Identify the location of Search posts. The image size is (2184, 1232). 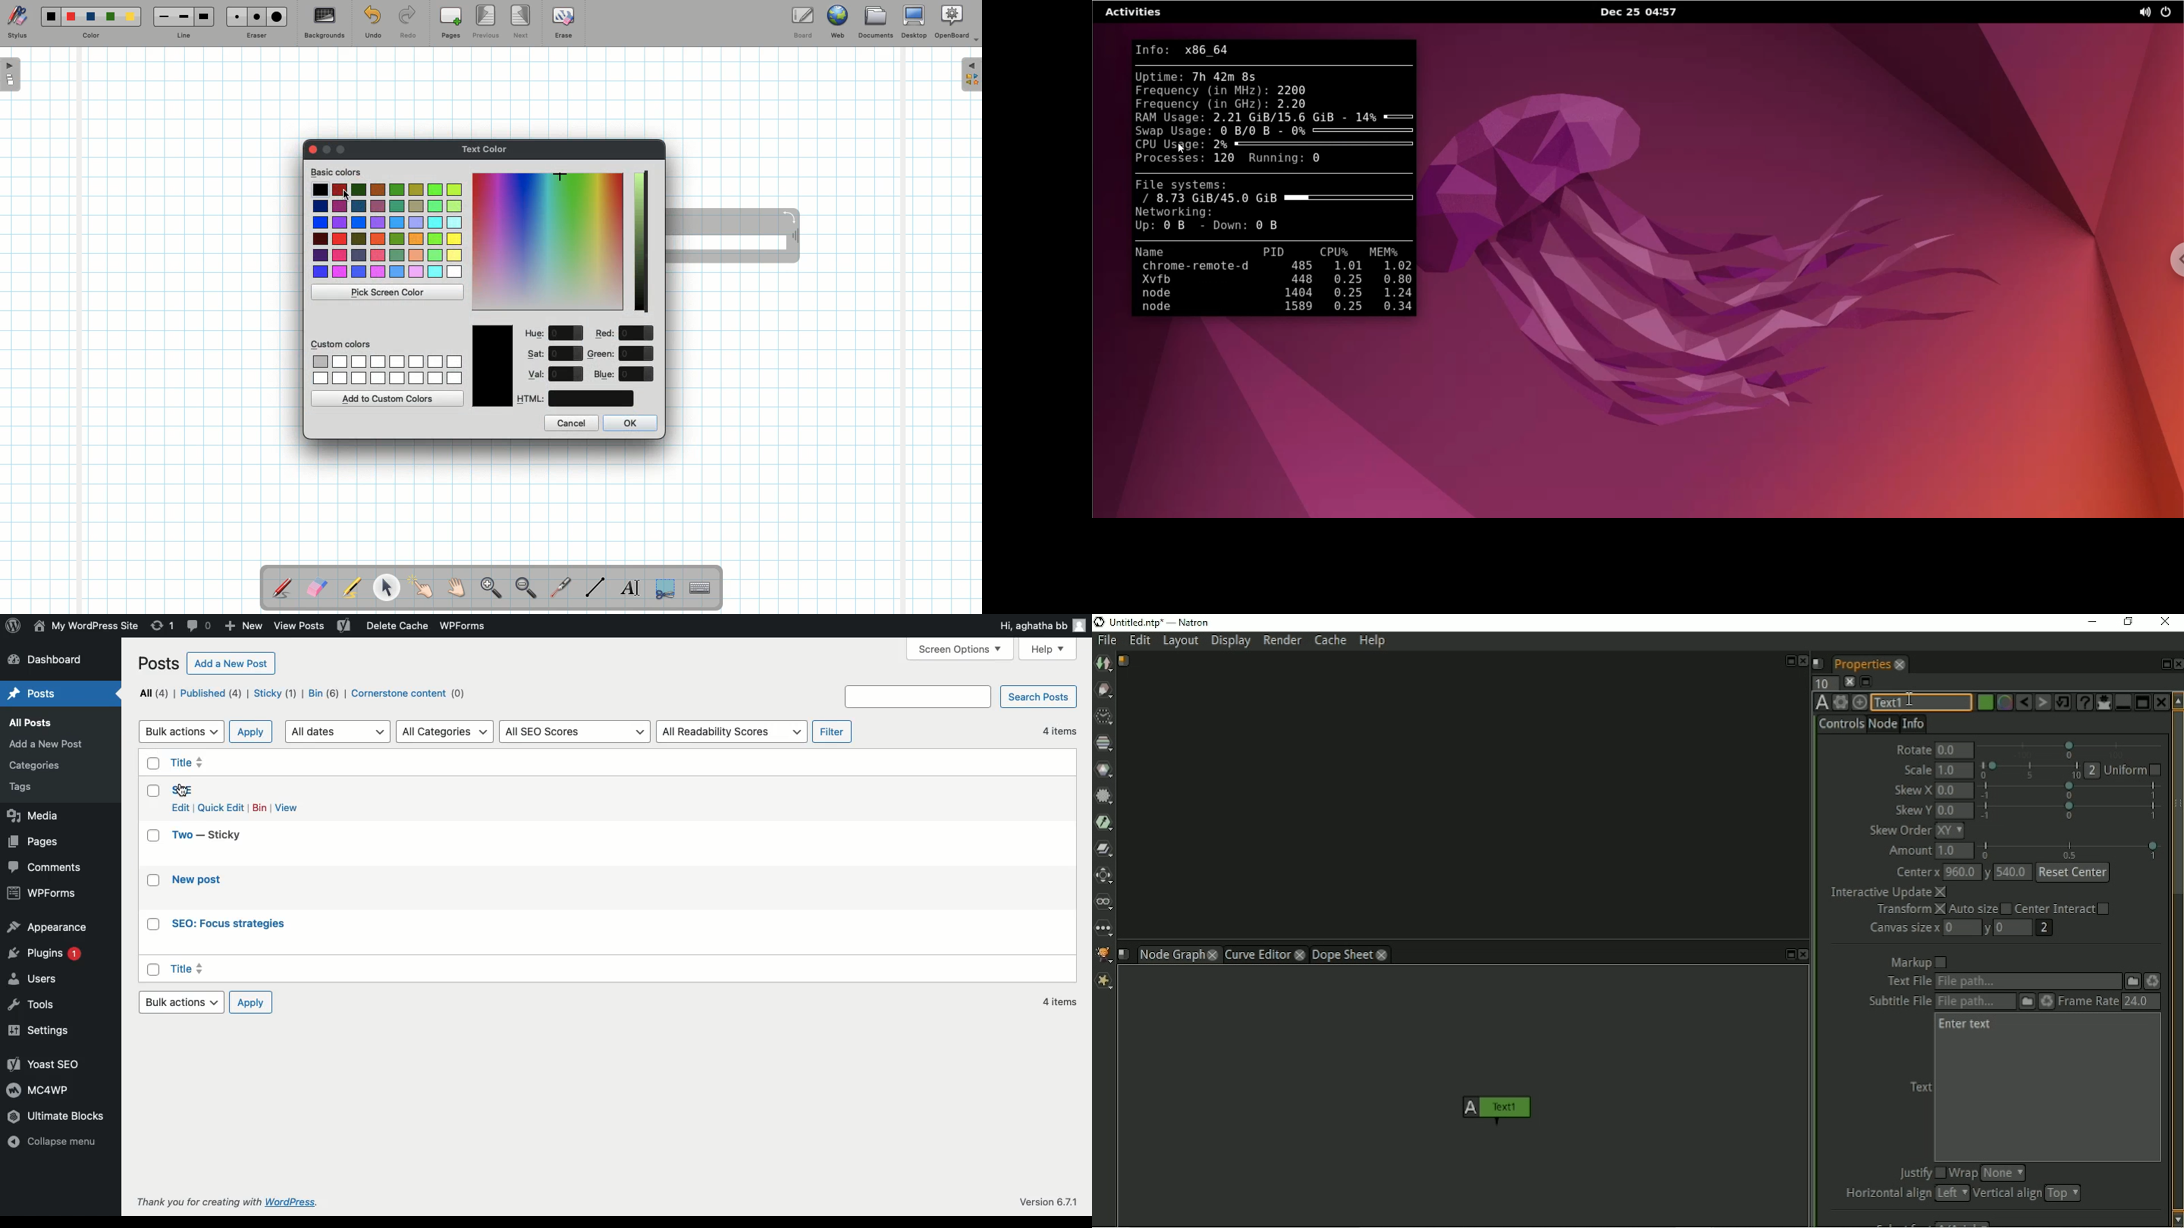
(961, 697).